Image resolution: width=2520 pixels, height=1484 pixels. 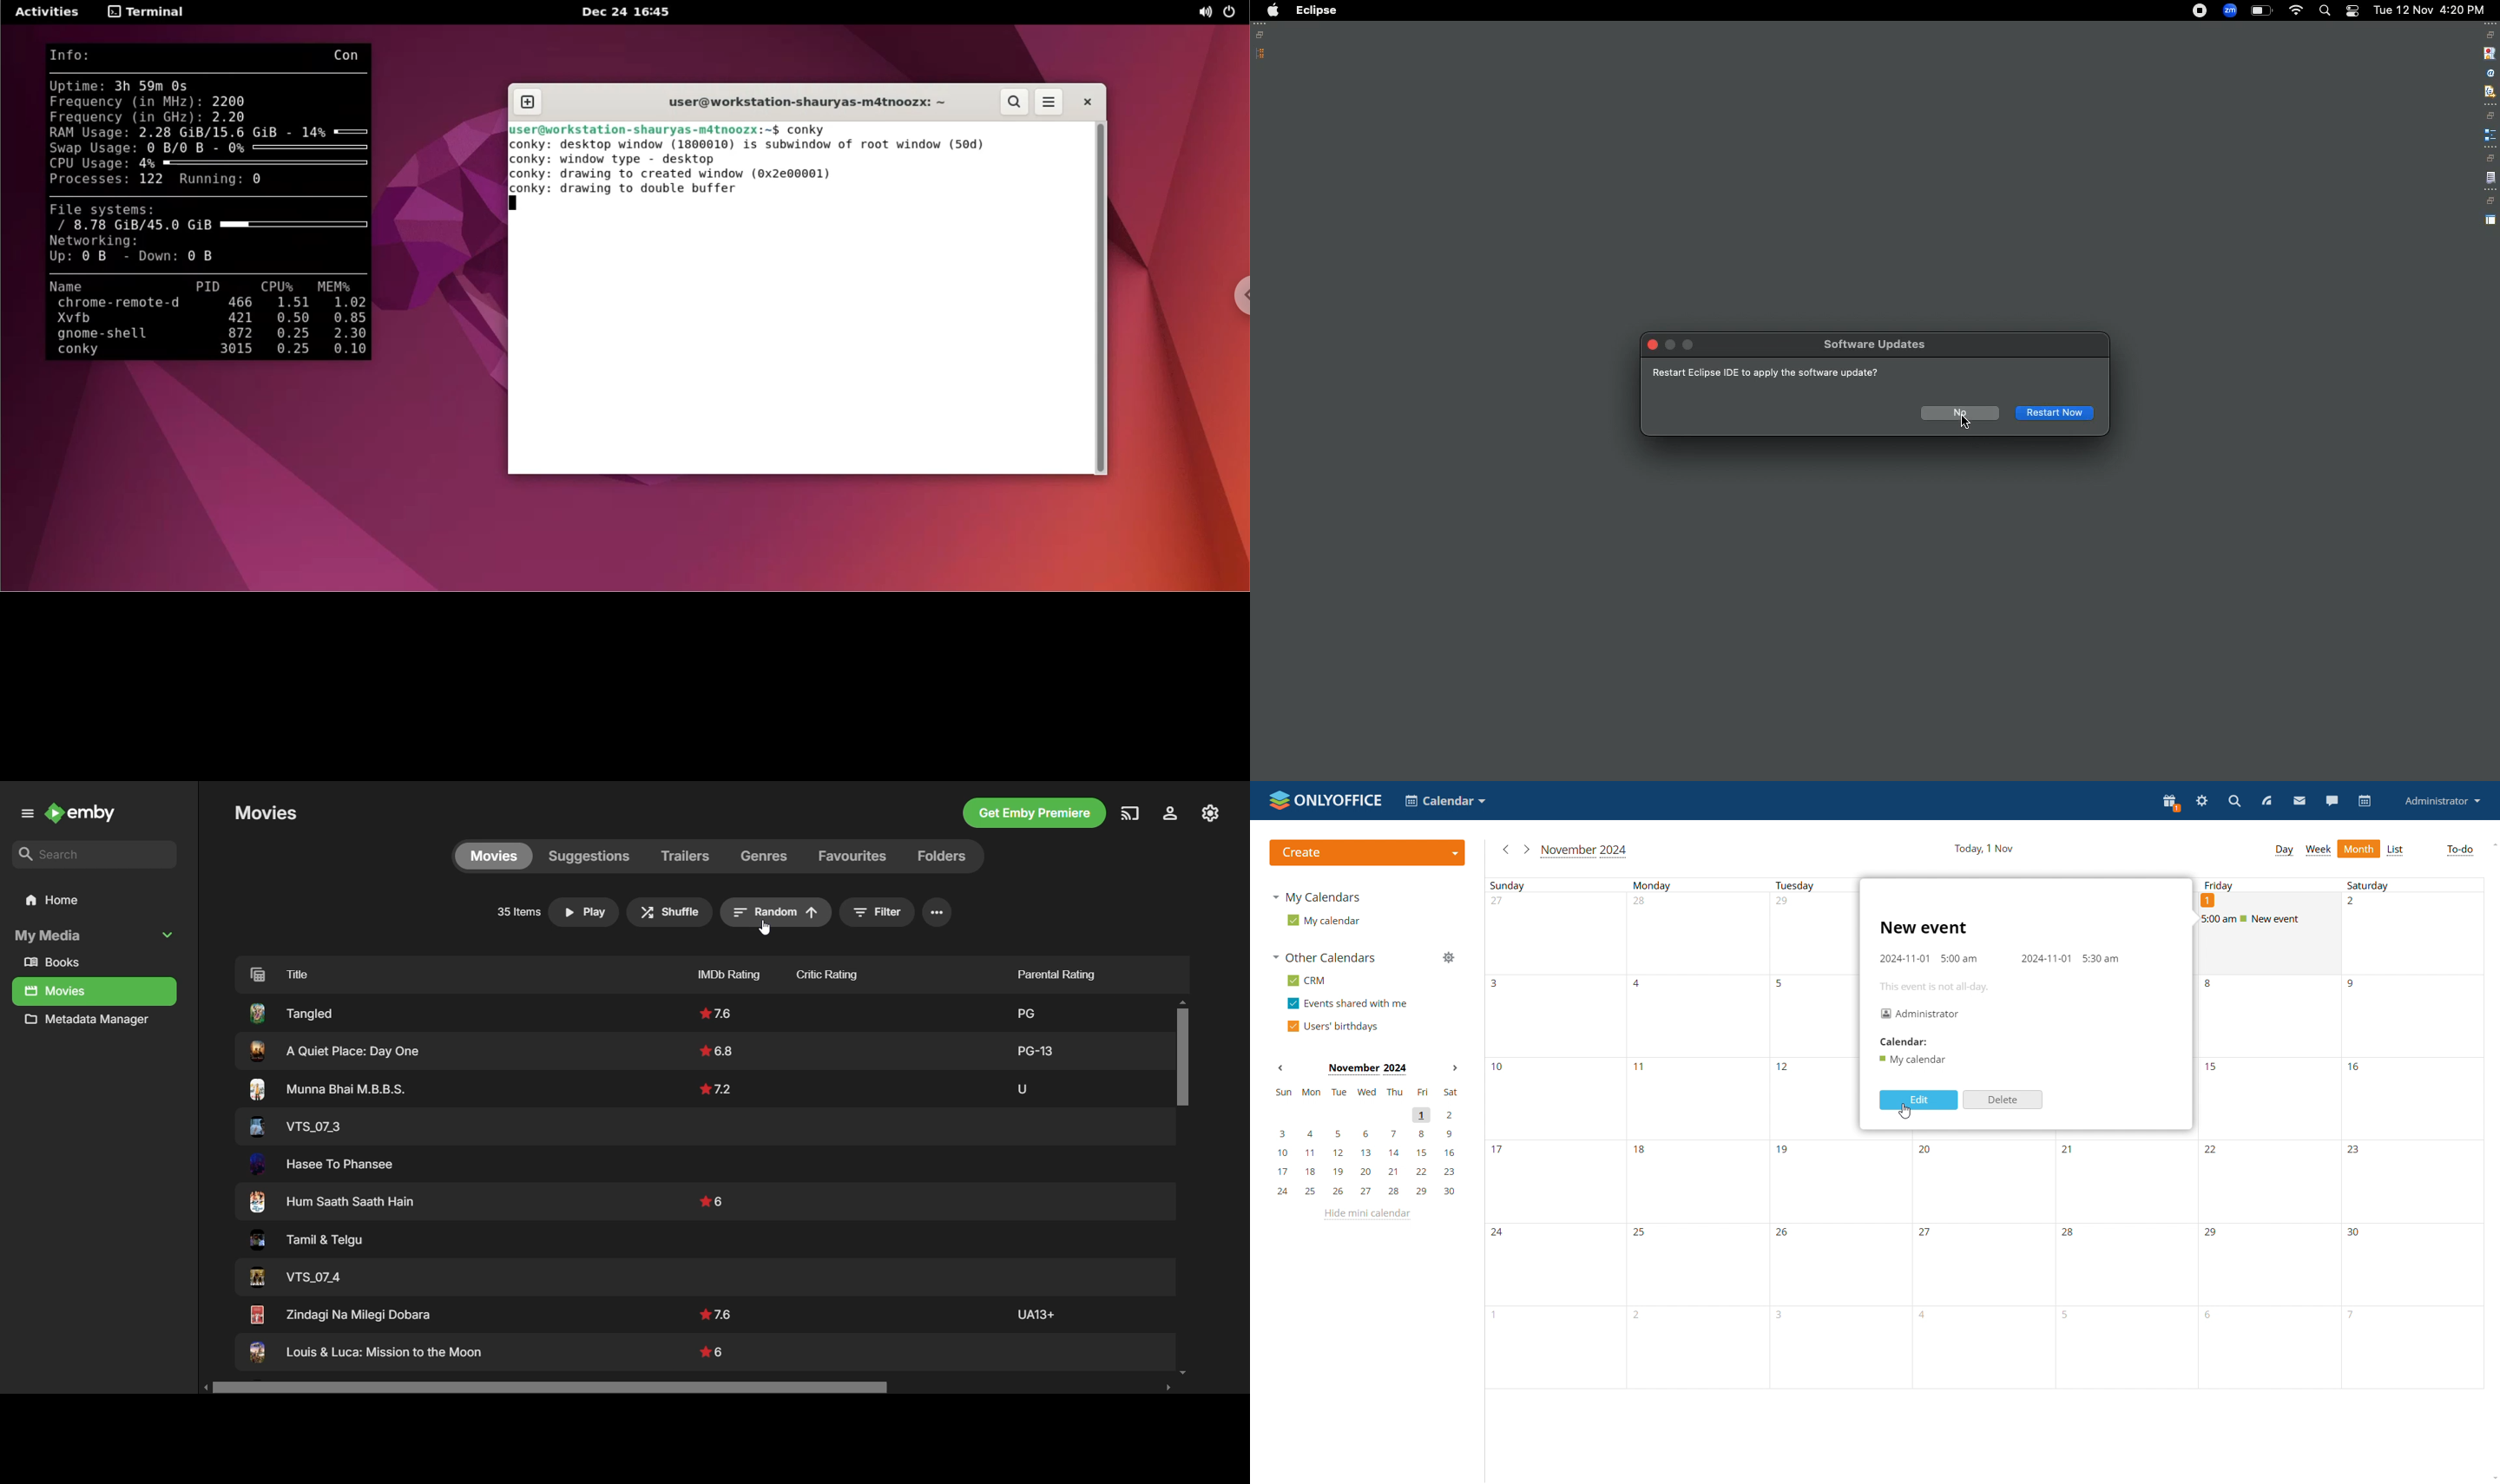 What do you see at coordinates (2460, 850) in the screenshot?
I see `to-do` at bounding box center [2460, 850].